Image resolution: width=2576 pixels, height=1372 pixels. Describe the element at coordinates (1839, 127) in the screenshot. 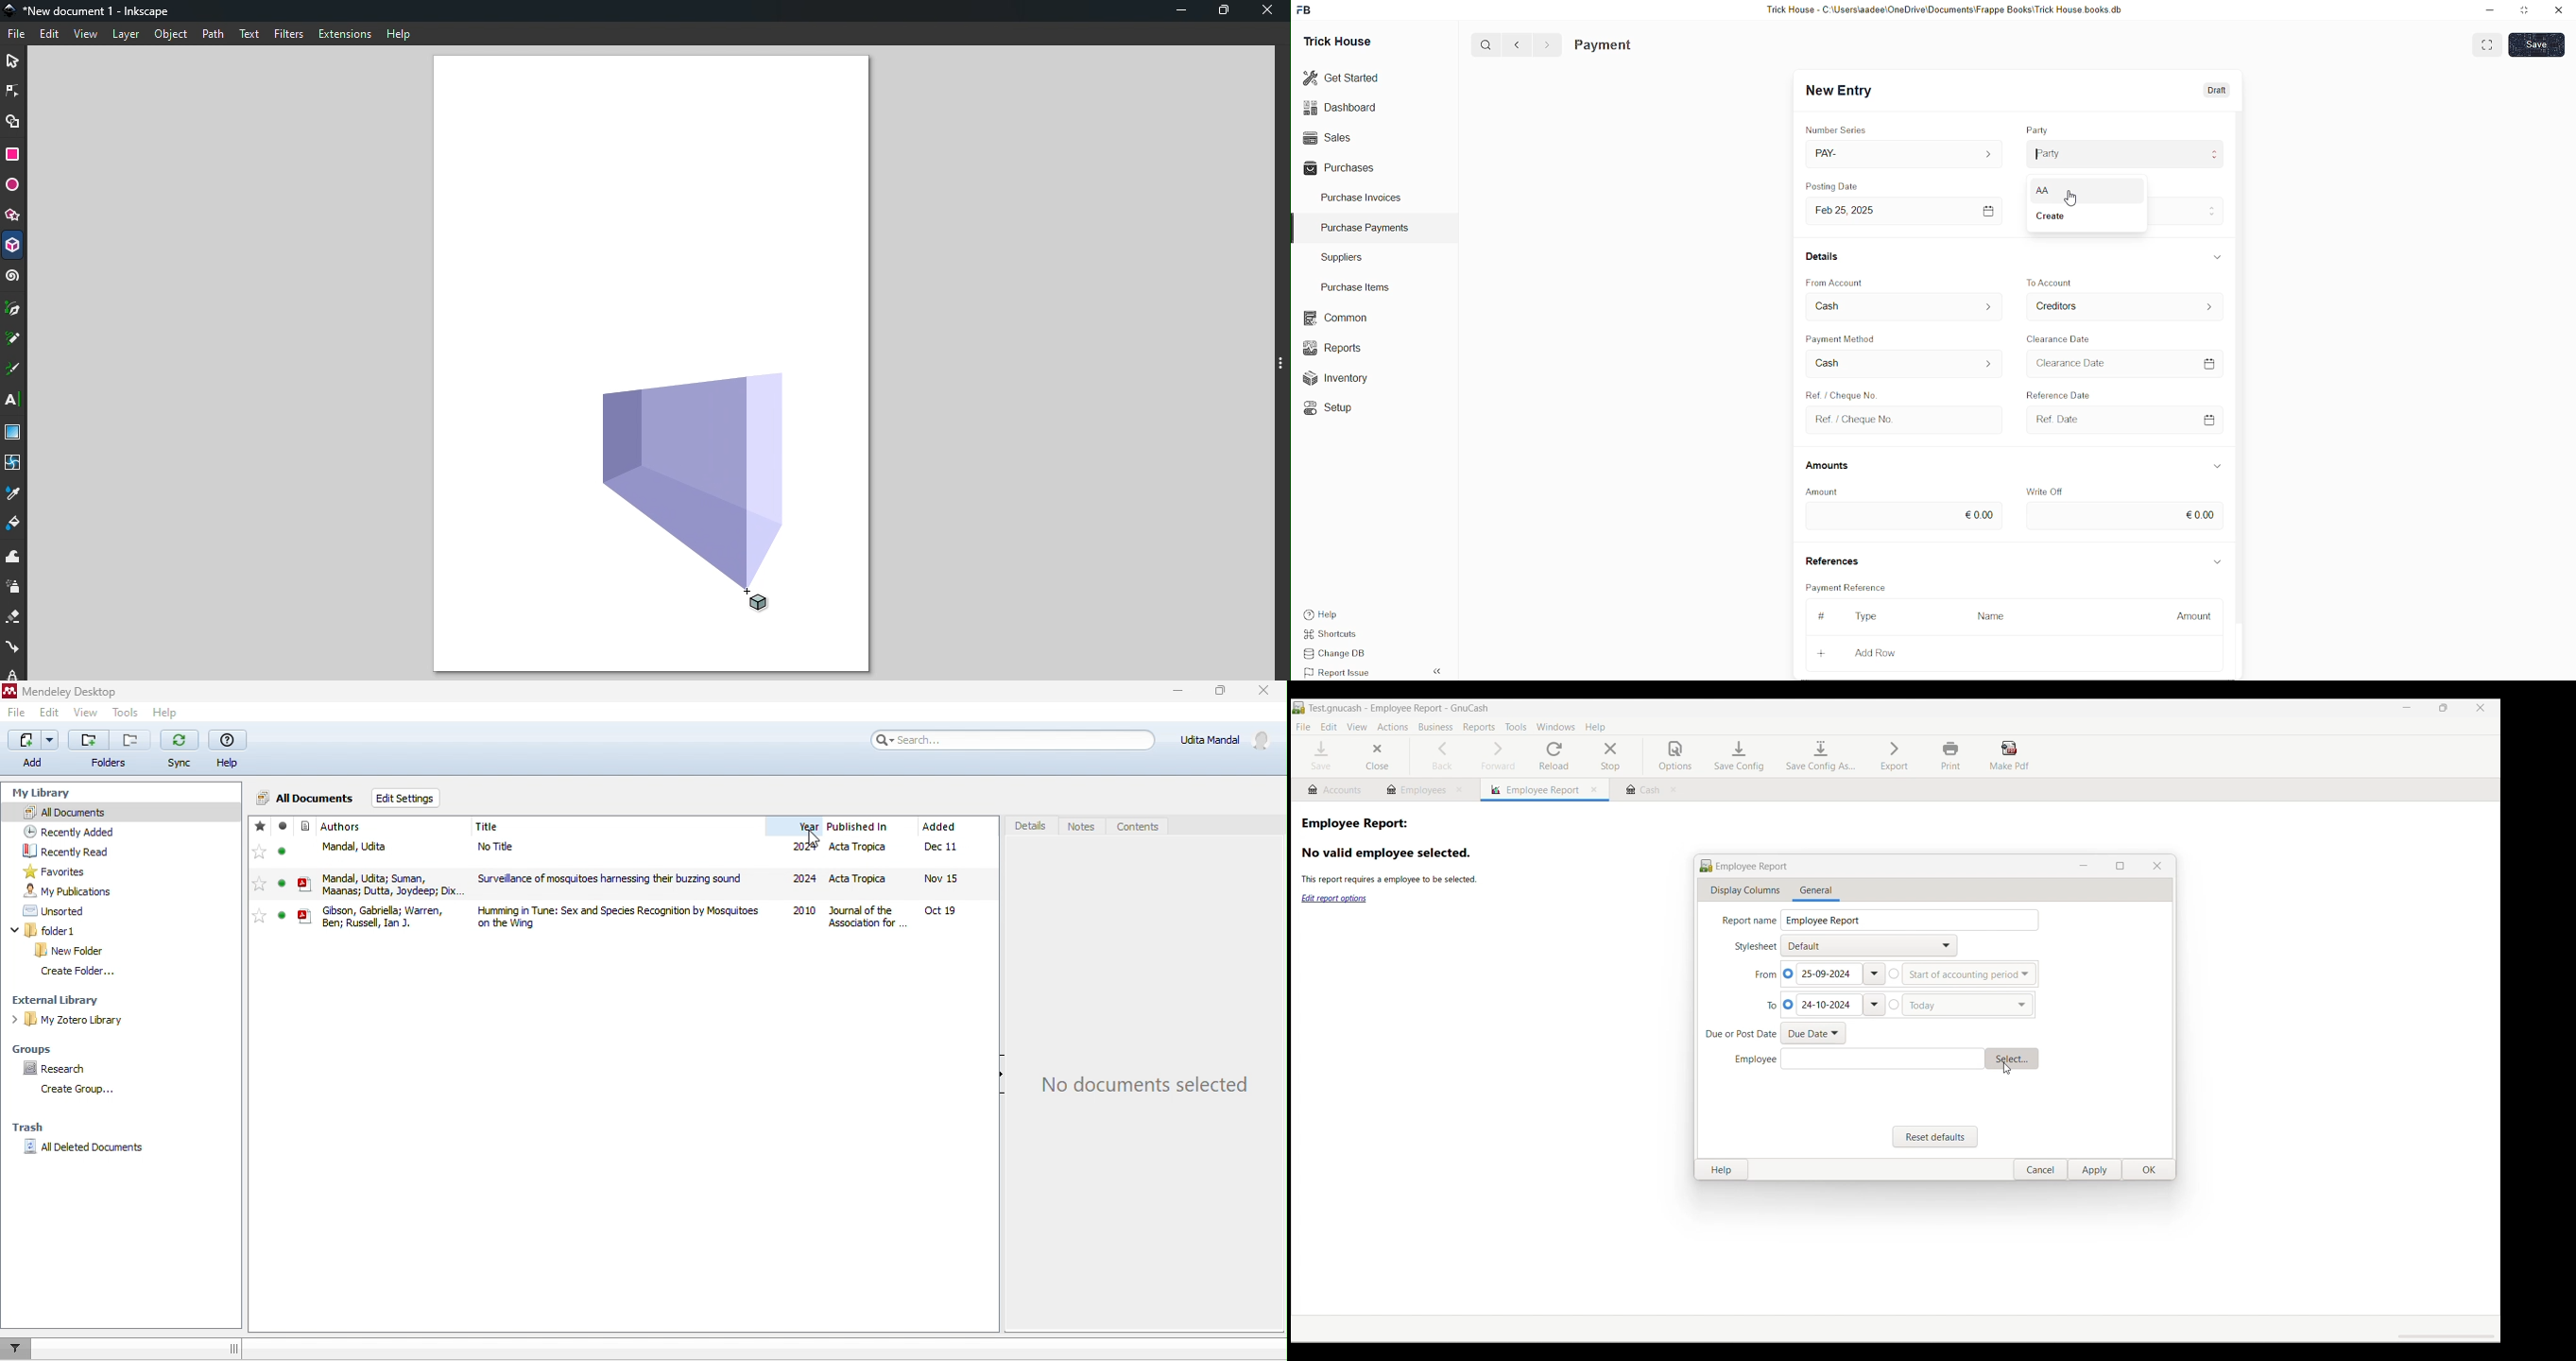

I see `Number Series` at that location.